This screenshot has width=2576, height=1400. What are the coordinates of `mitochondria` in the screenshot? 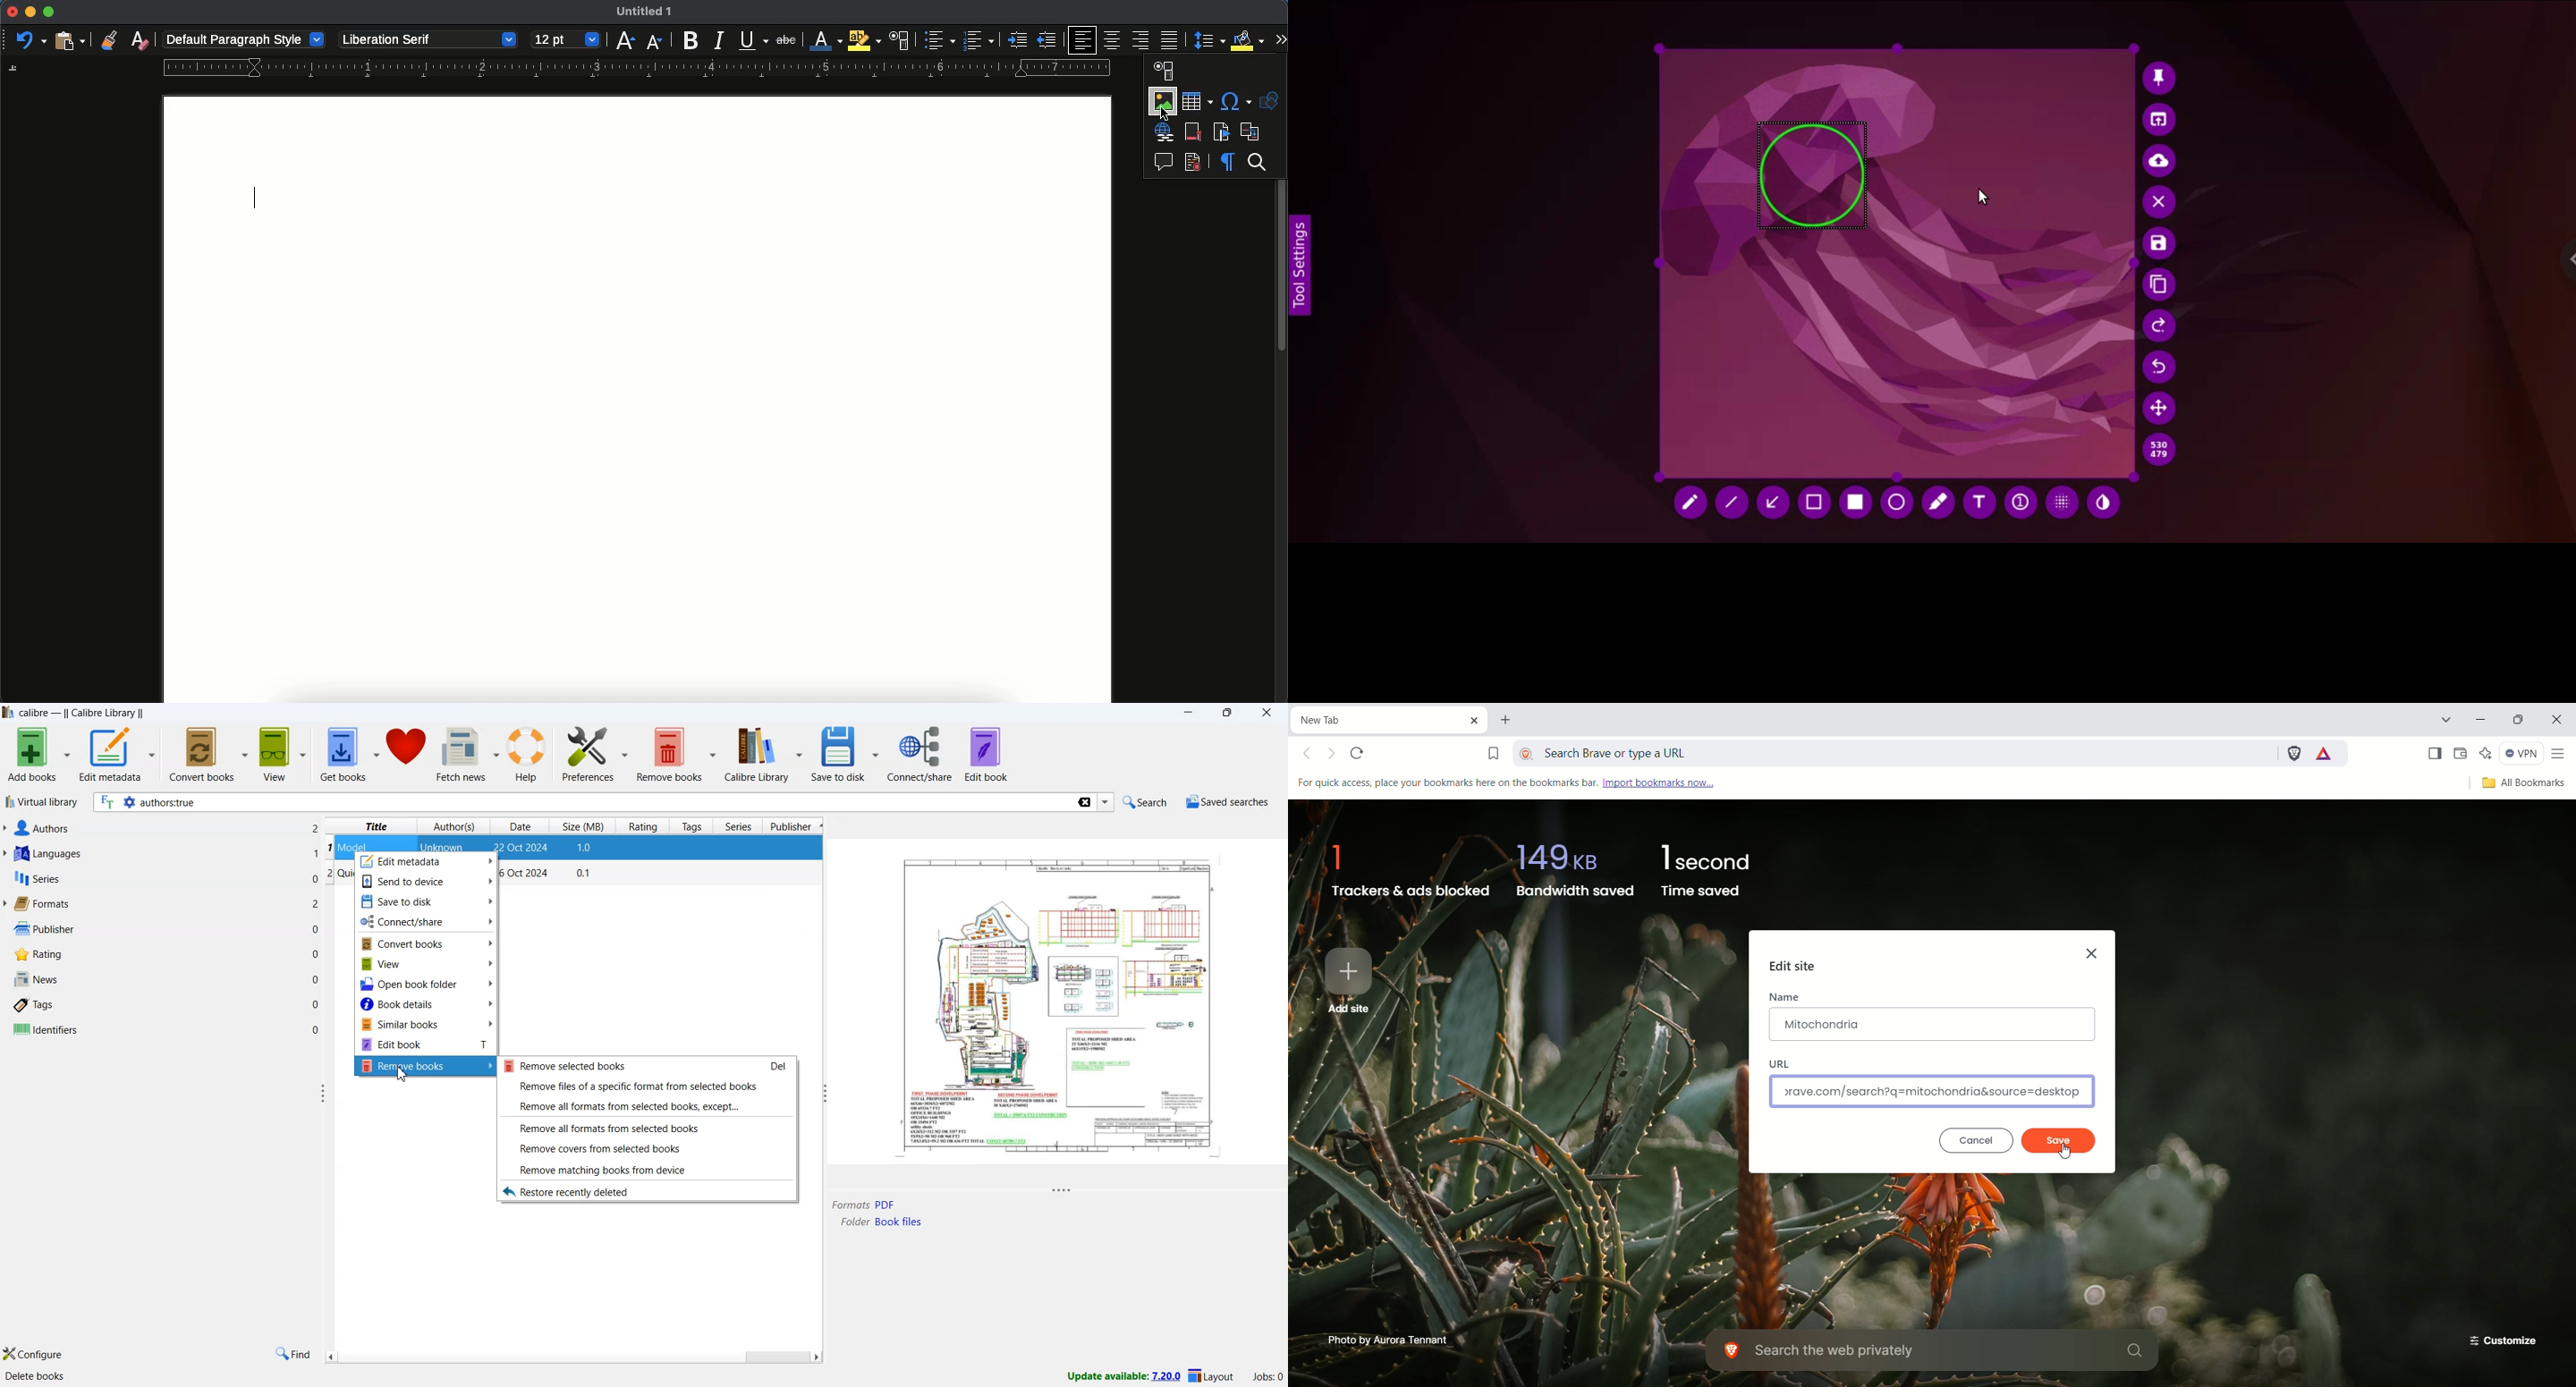 It's located at (1931, 1025).